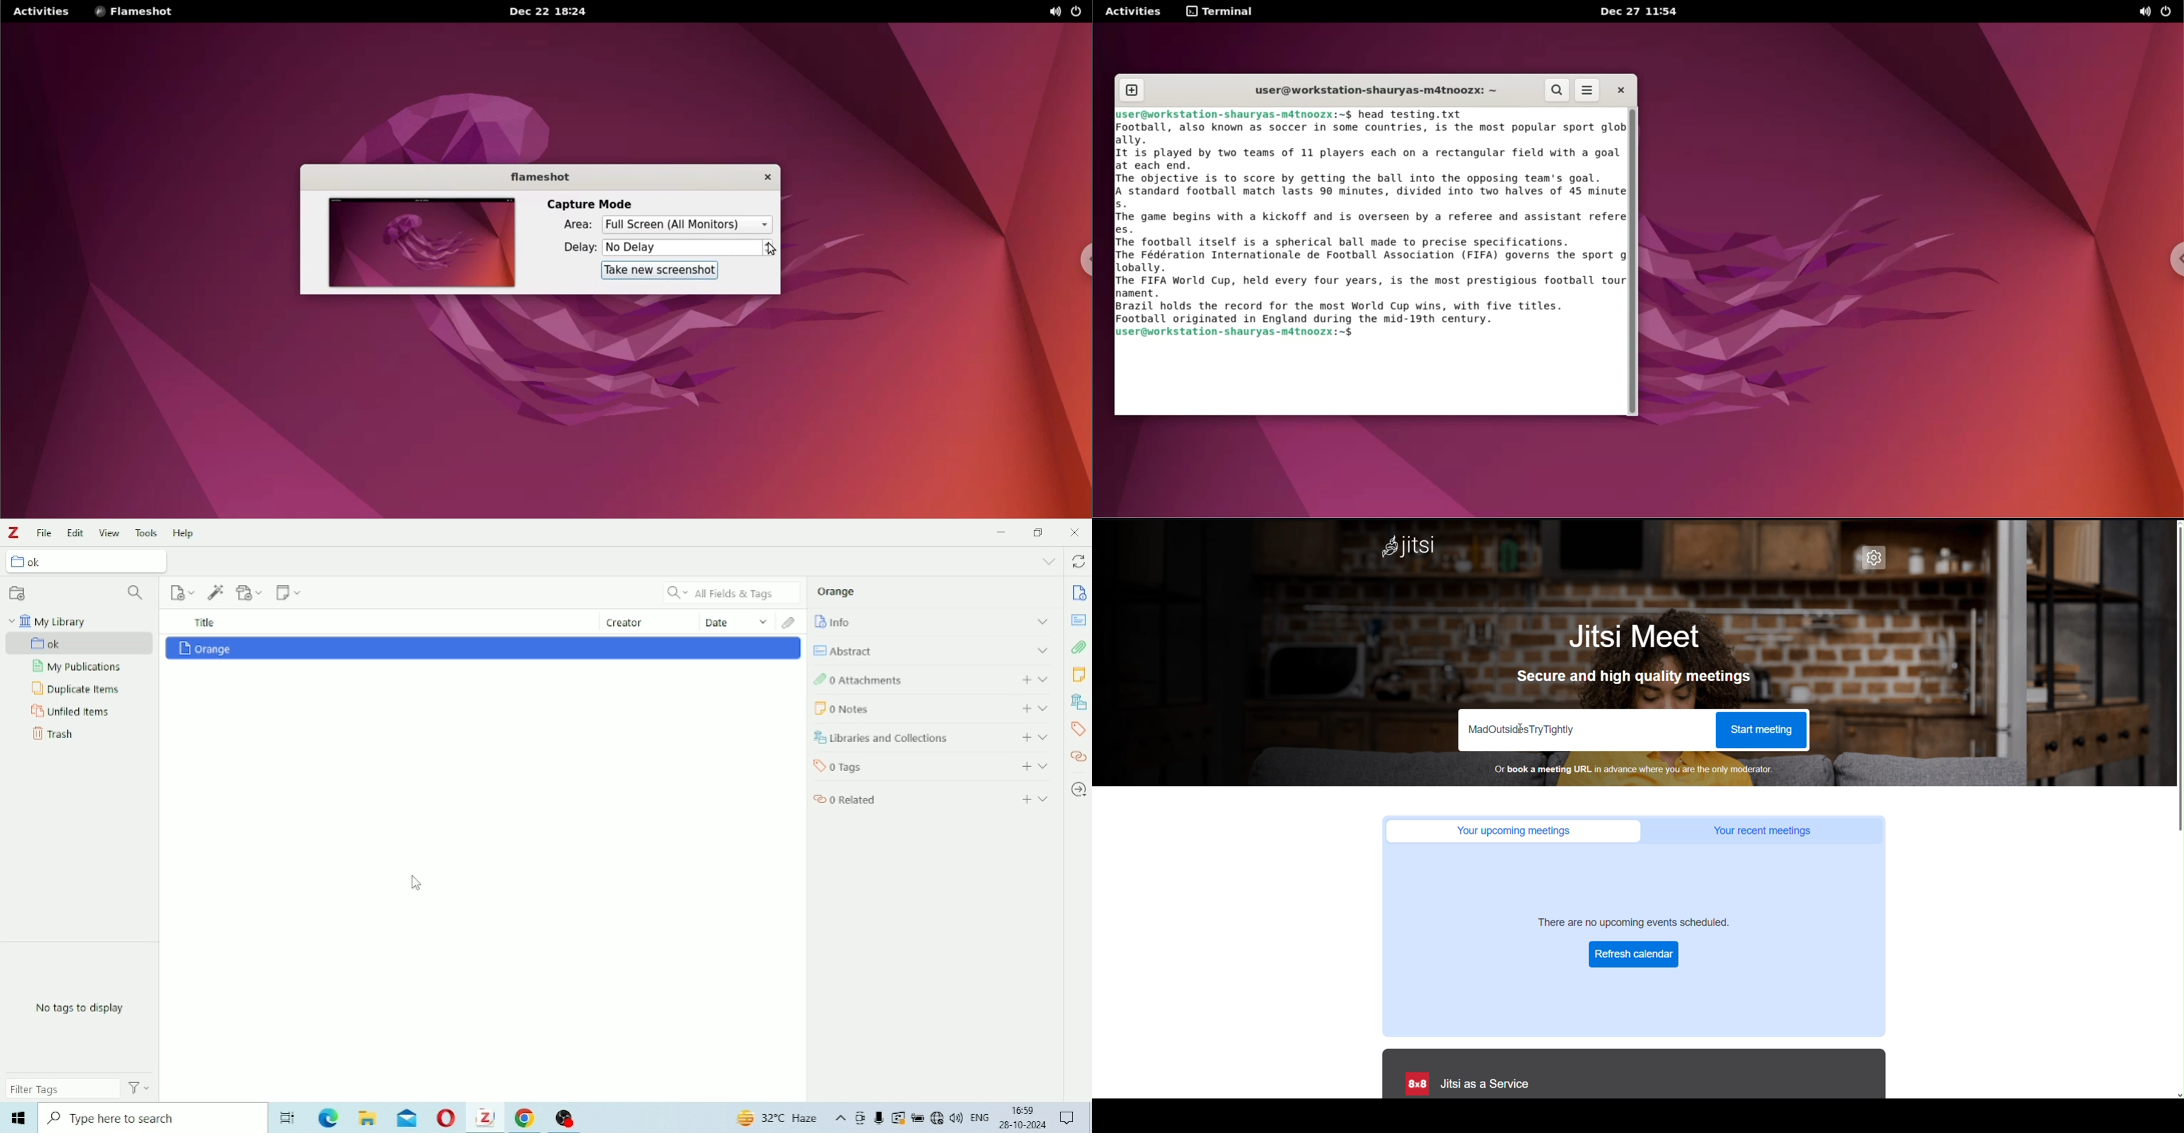 This screenshot has width=2184, height=1148. What do you see at coordinates (934, 708) in the screenshot?
I see `Notes` at bounding box center [934, 708].